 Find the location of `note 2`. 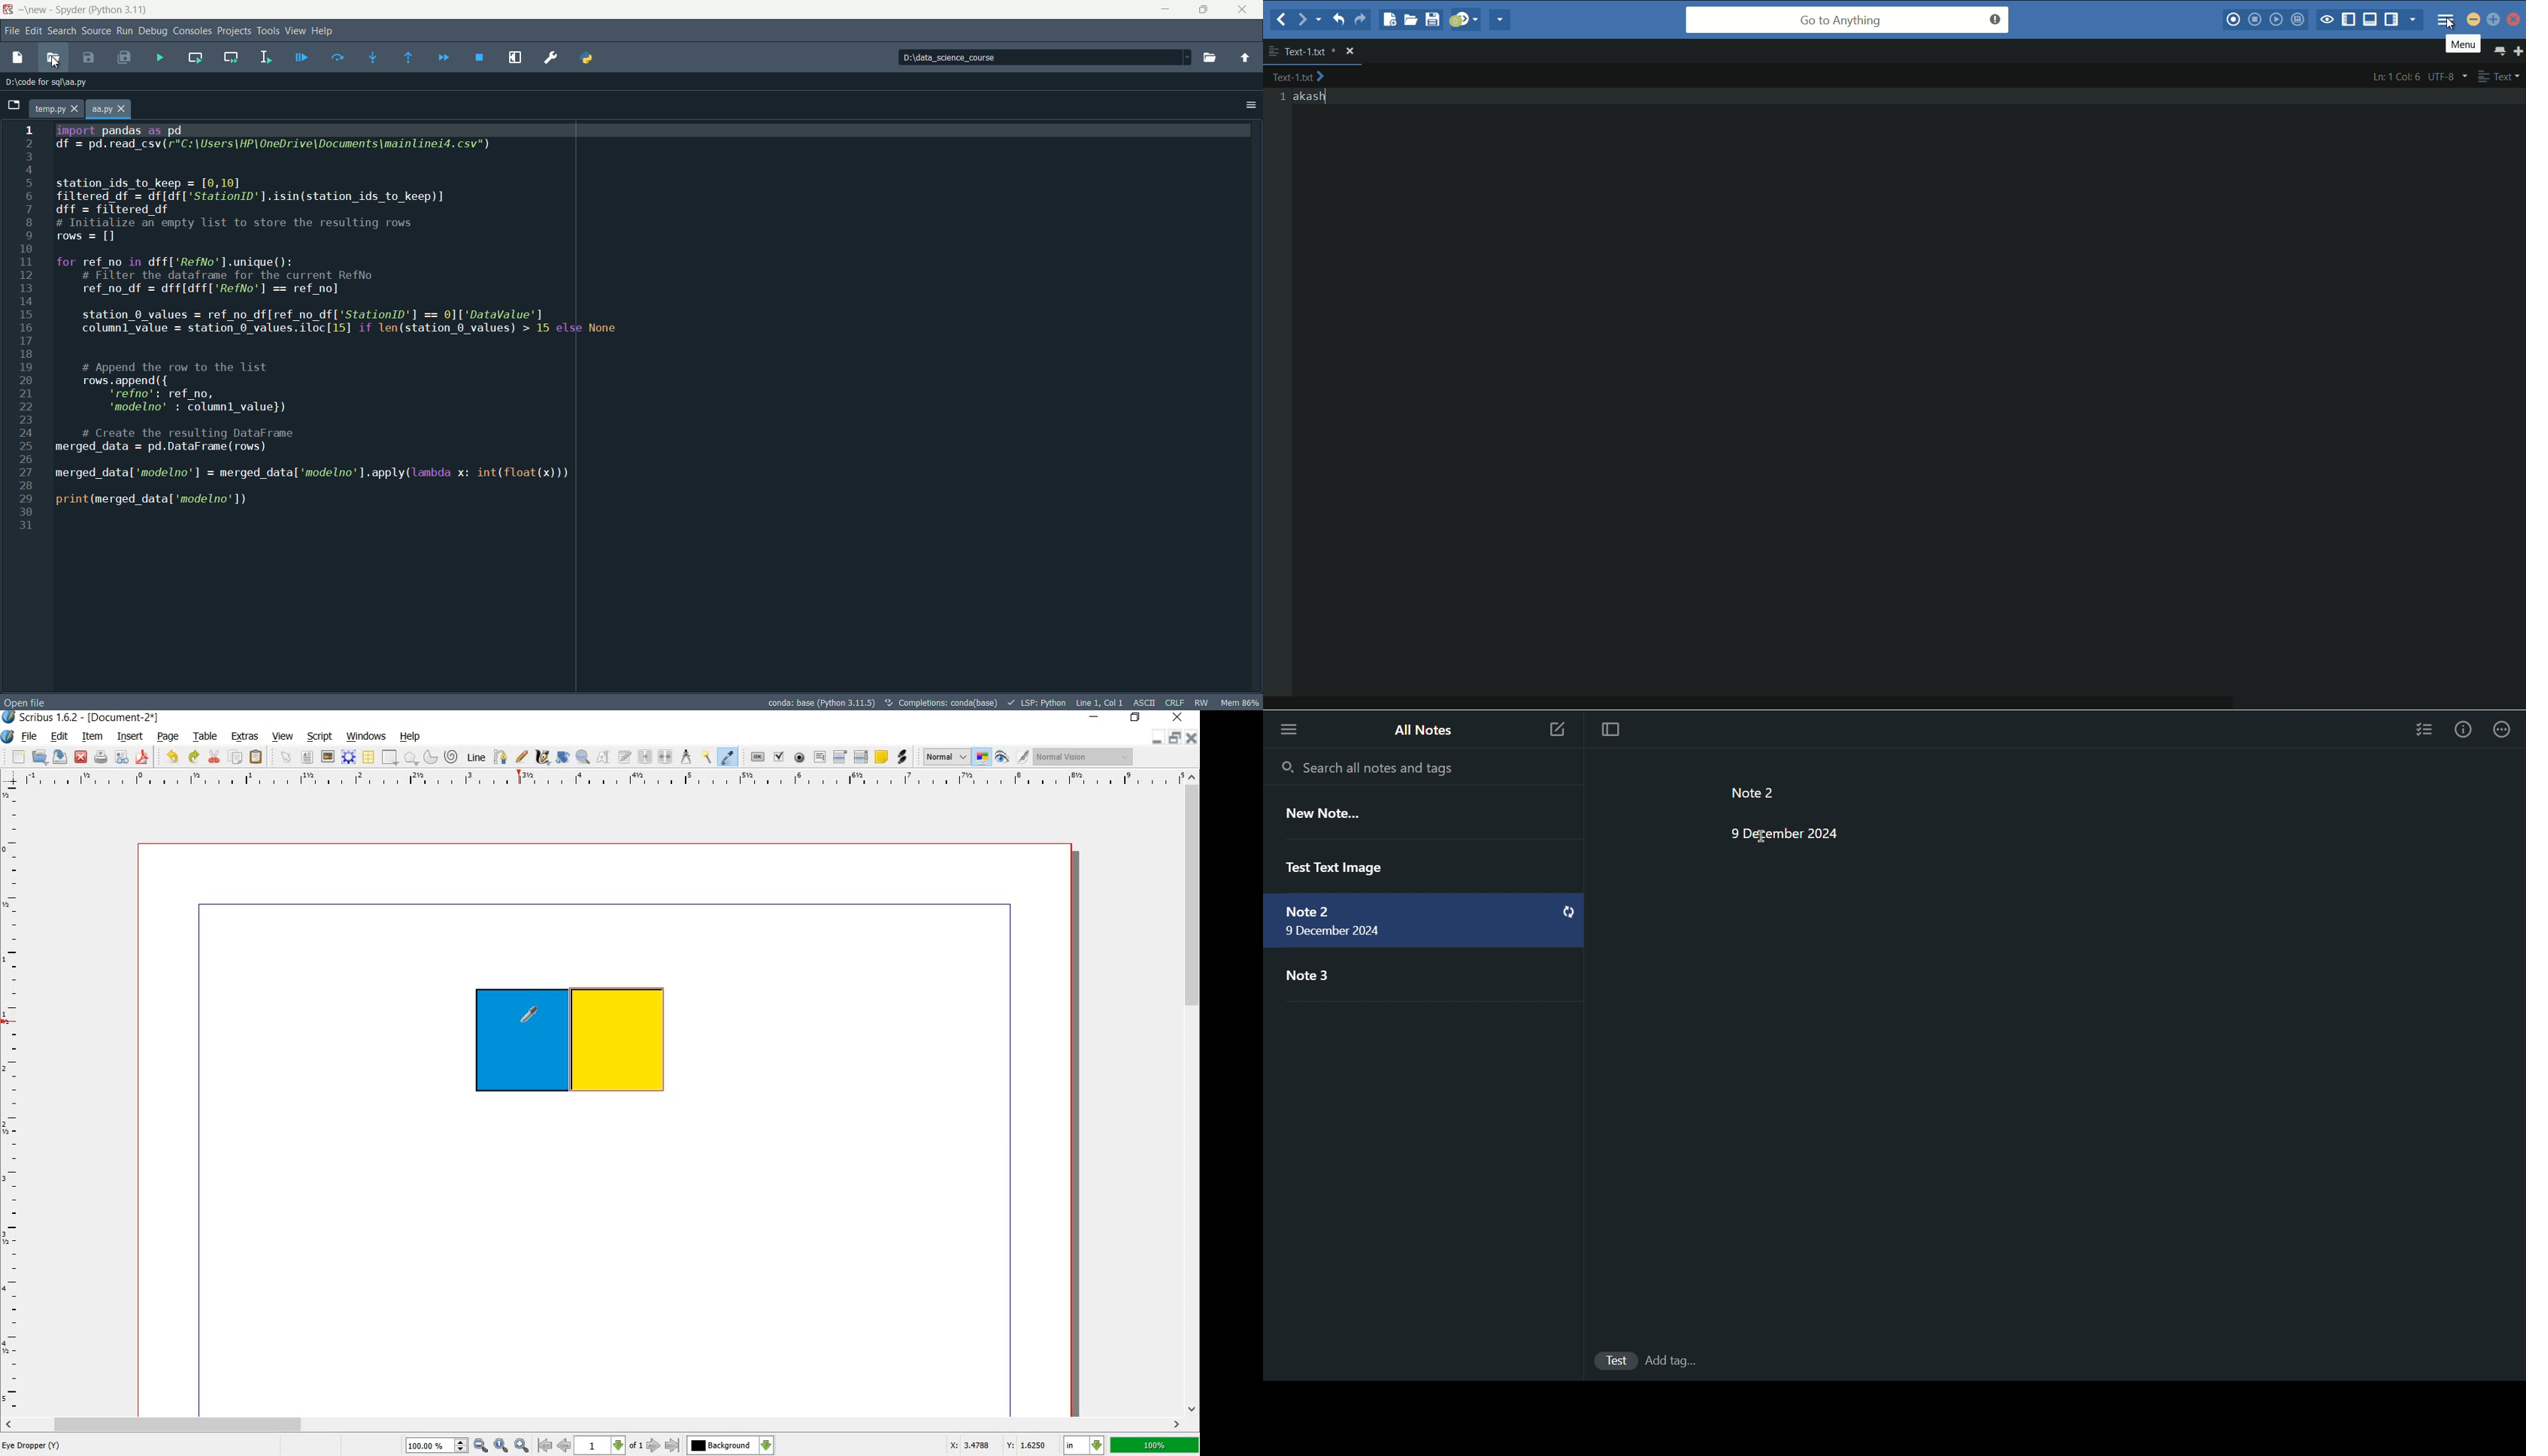

note 2 is located at coordinates (1741, 789).